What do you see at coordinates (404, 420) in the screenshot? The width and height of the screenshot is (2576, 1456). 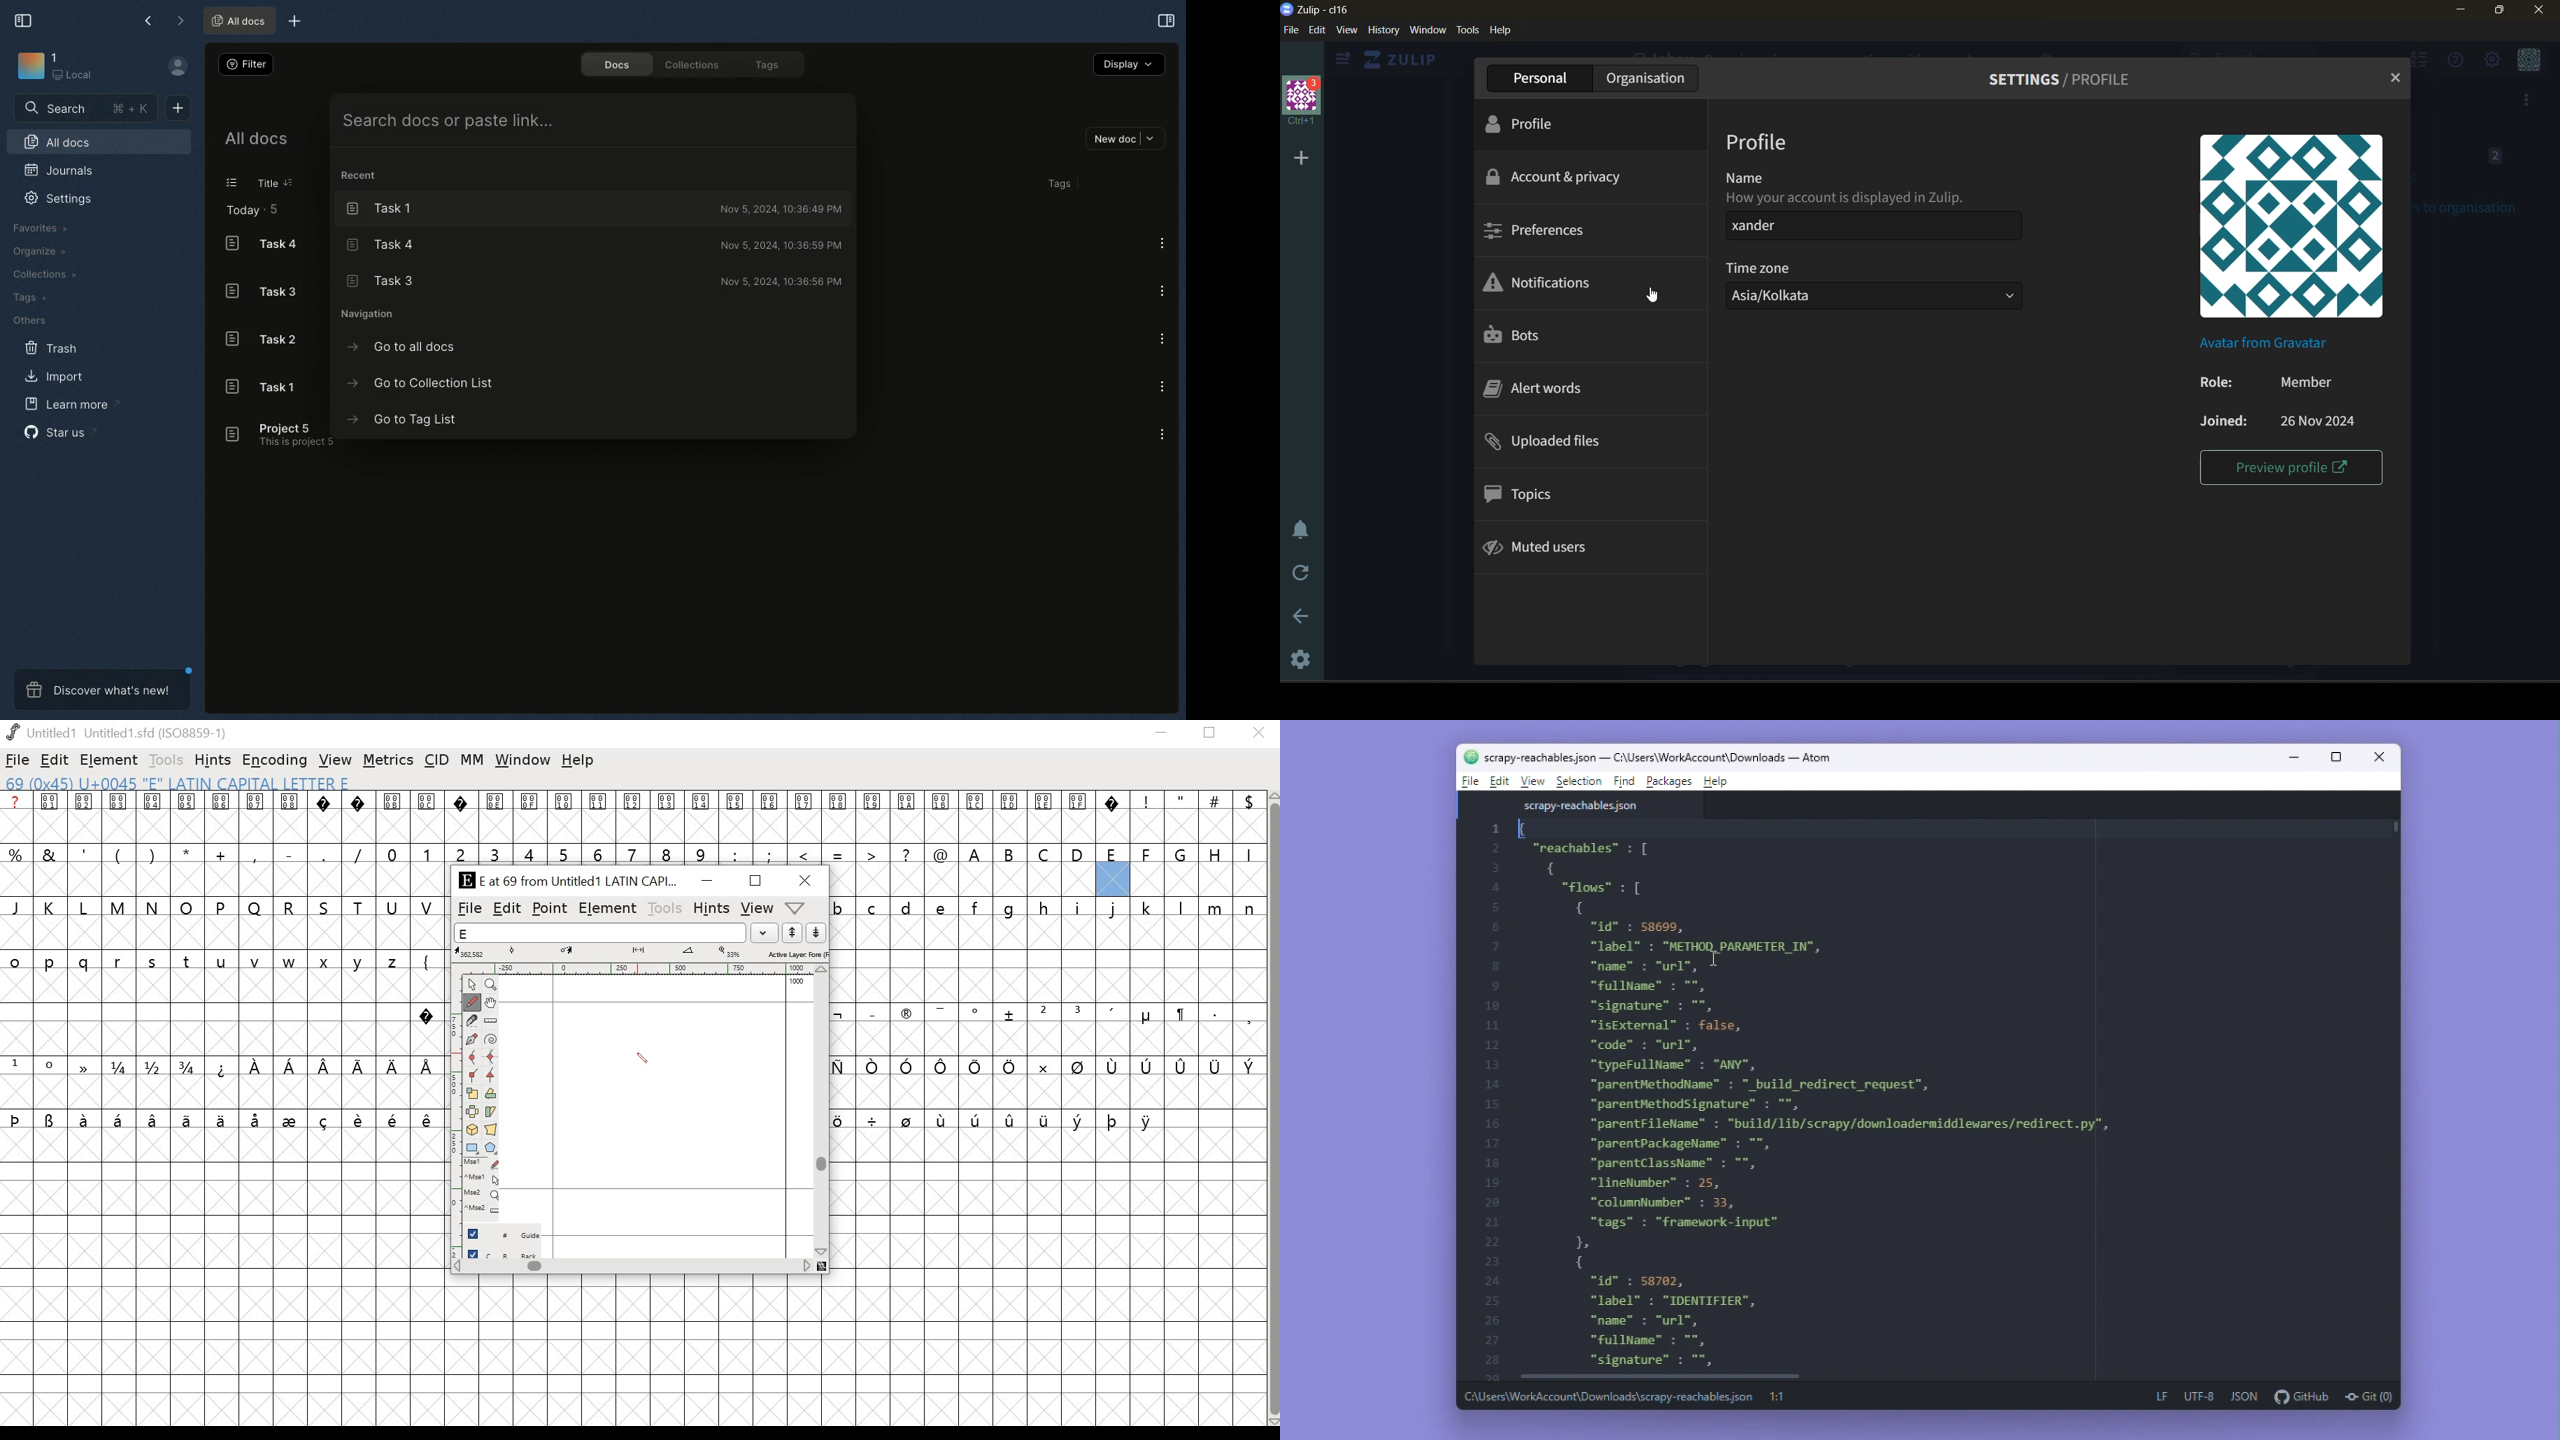 I see `Go to tag list` at bounding box center [404, 420].